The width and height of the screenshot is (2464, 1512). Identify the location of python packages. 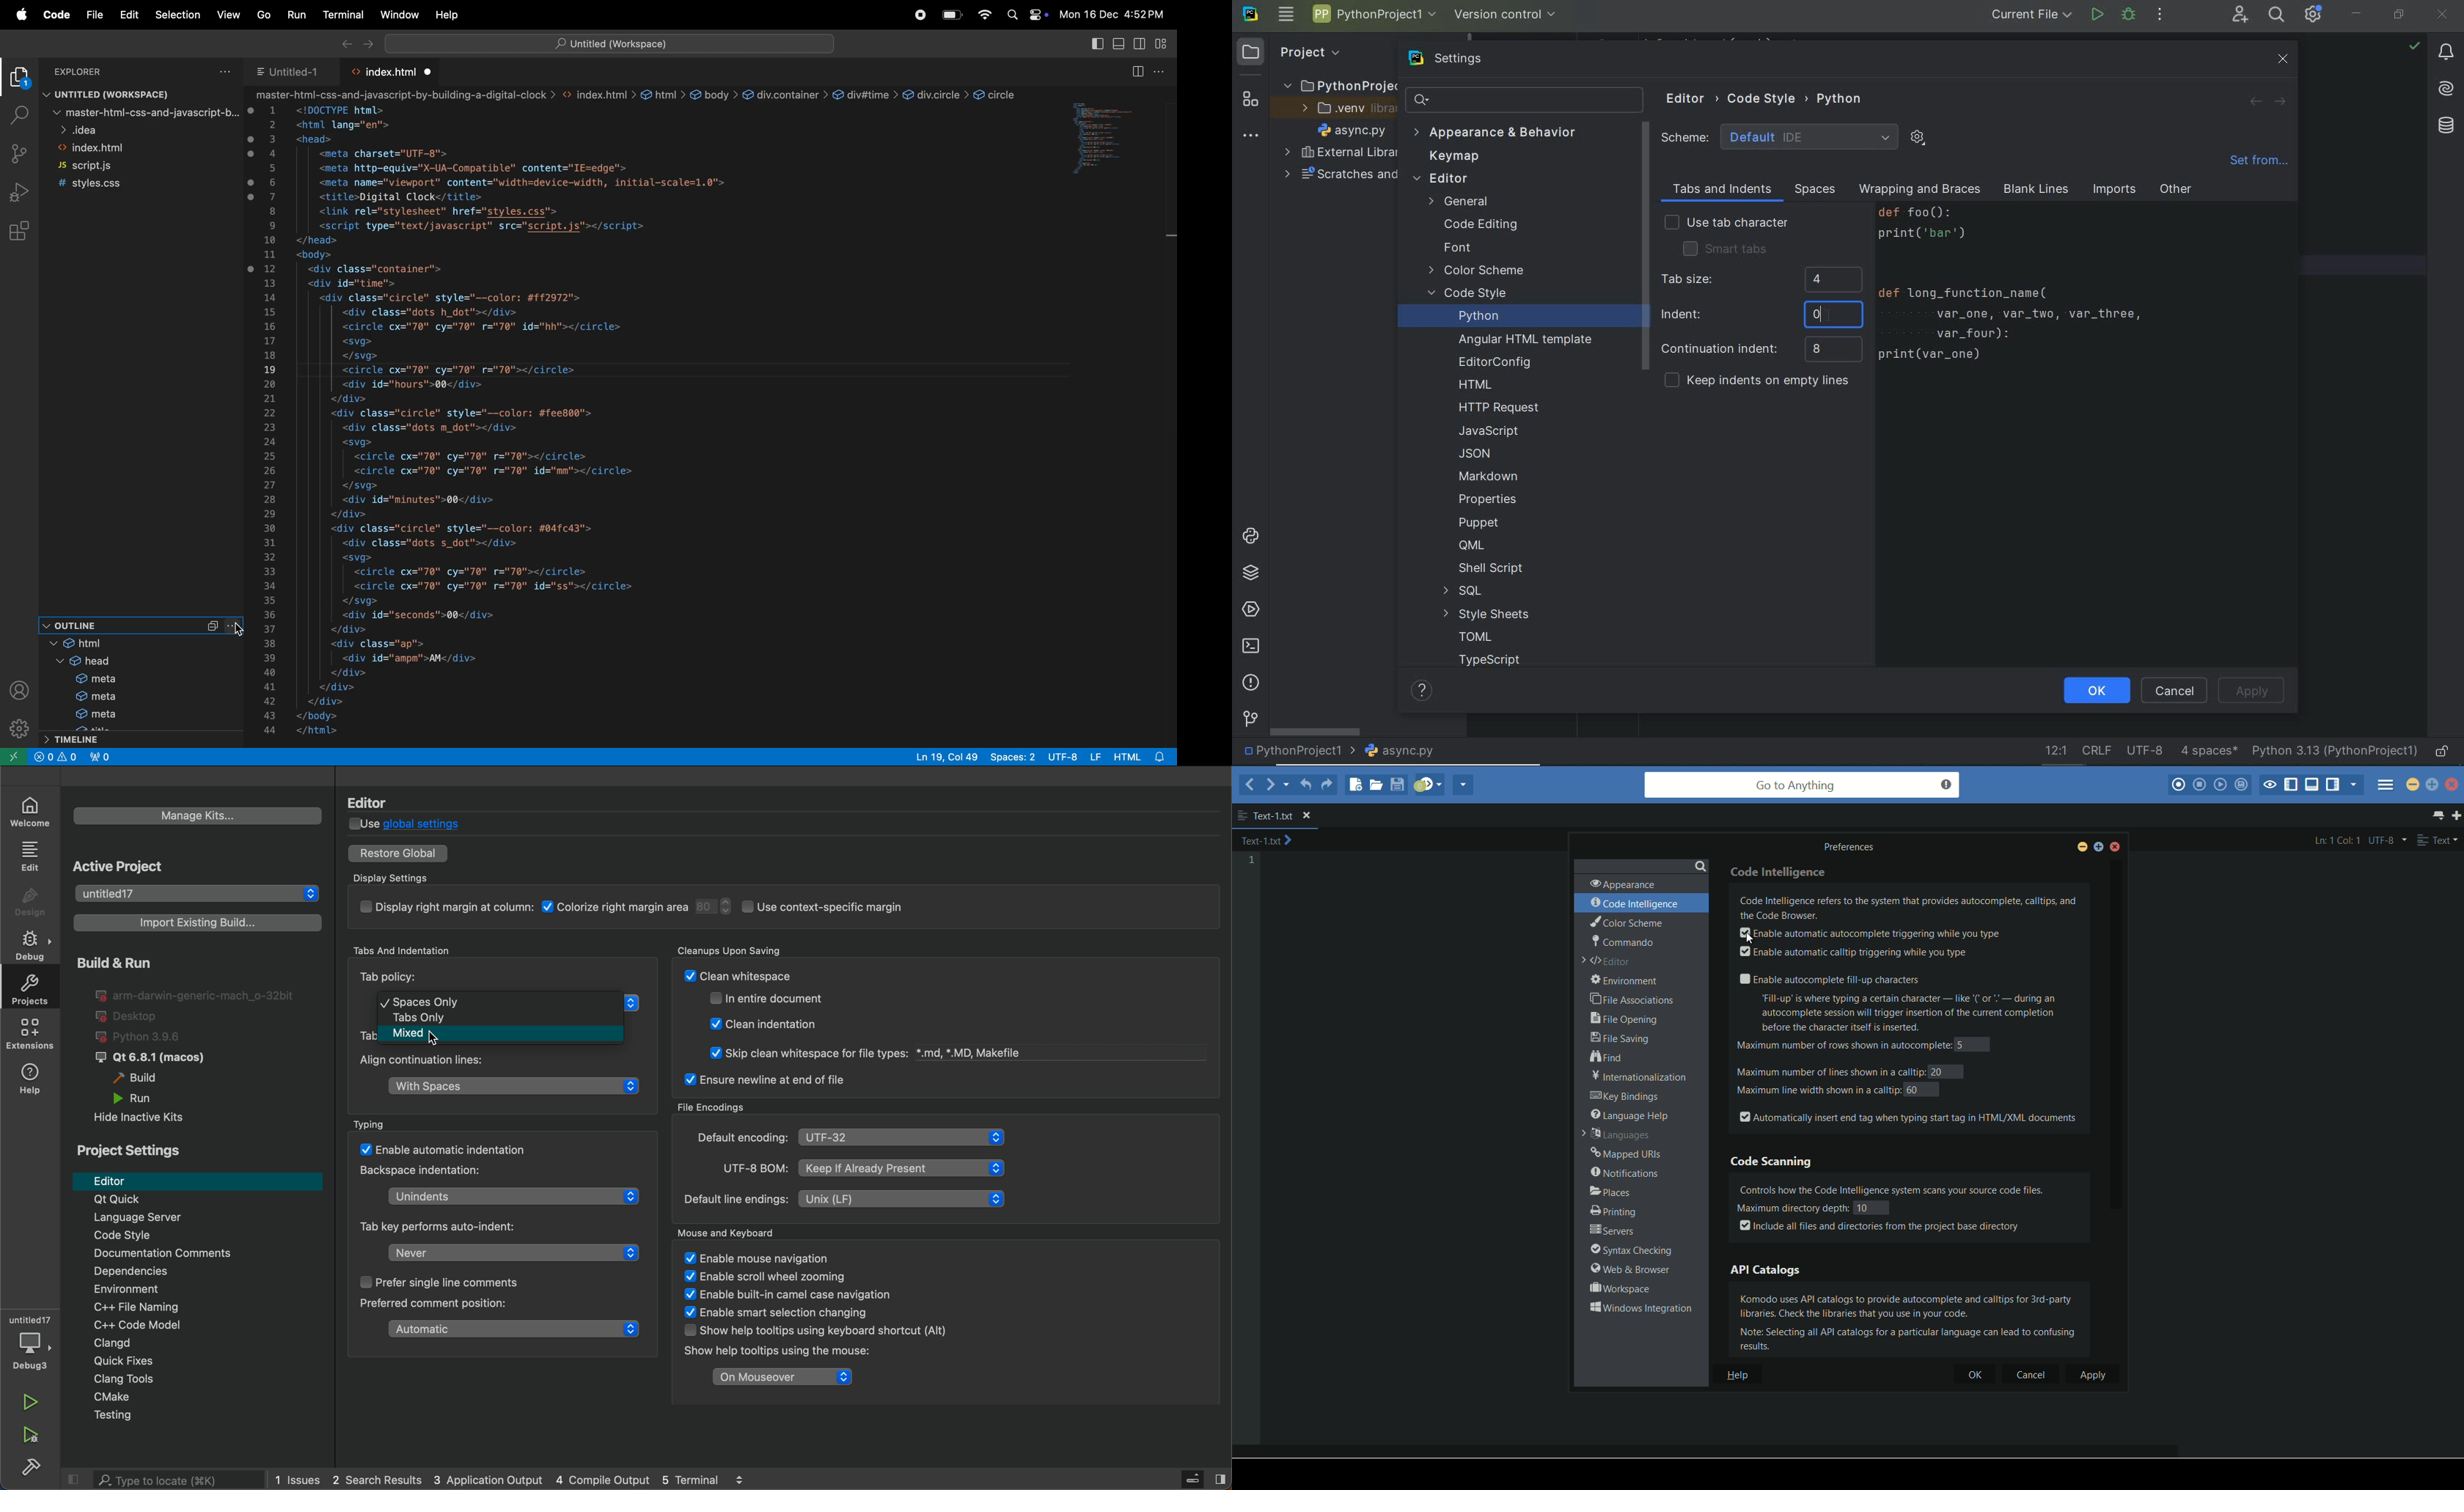
(1253, 575).